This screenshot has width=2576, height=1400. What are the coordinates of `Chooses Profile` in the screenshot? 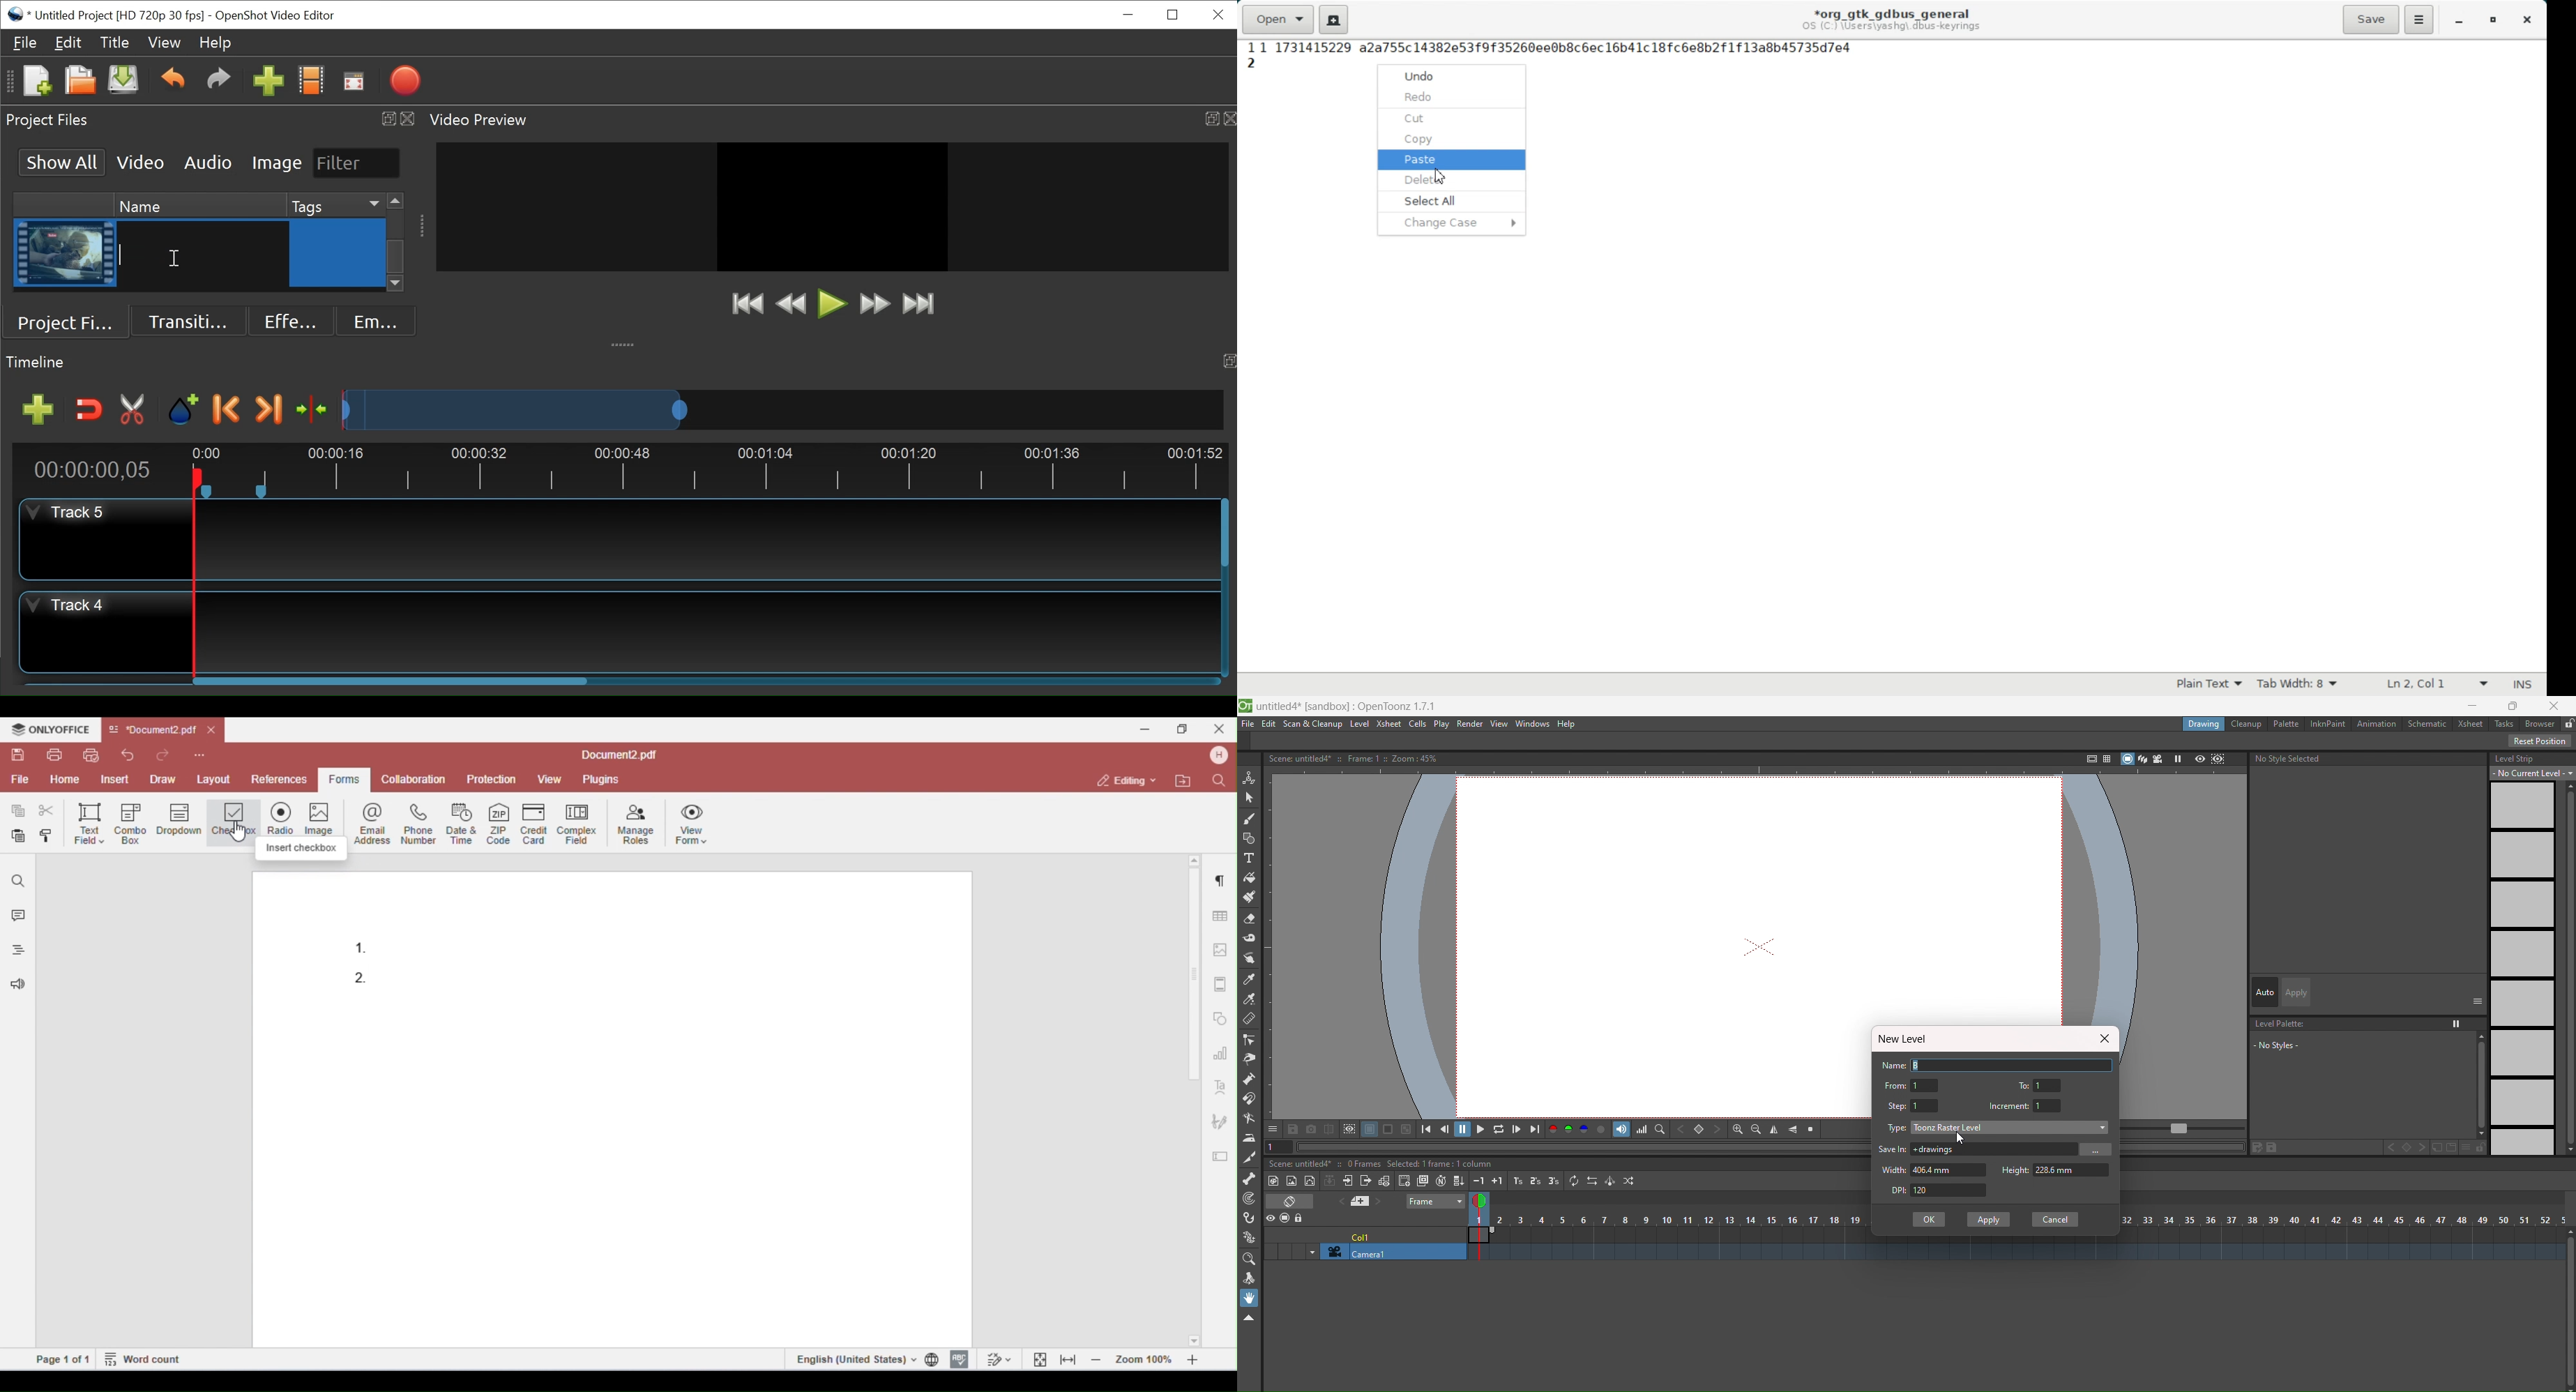 It's located at (314, 82).